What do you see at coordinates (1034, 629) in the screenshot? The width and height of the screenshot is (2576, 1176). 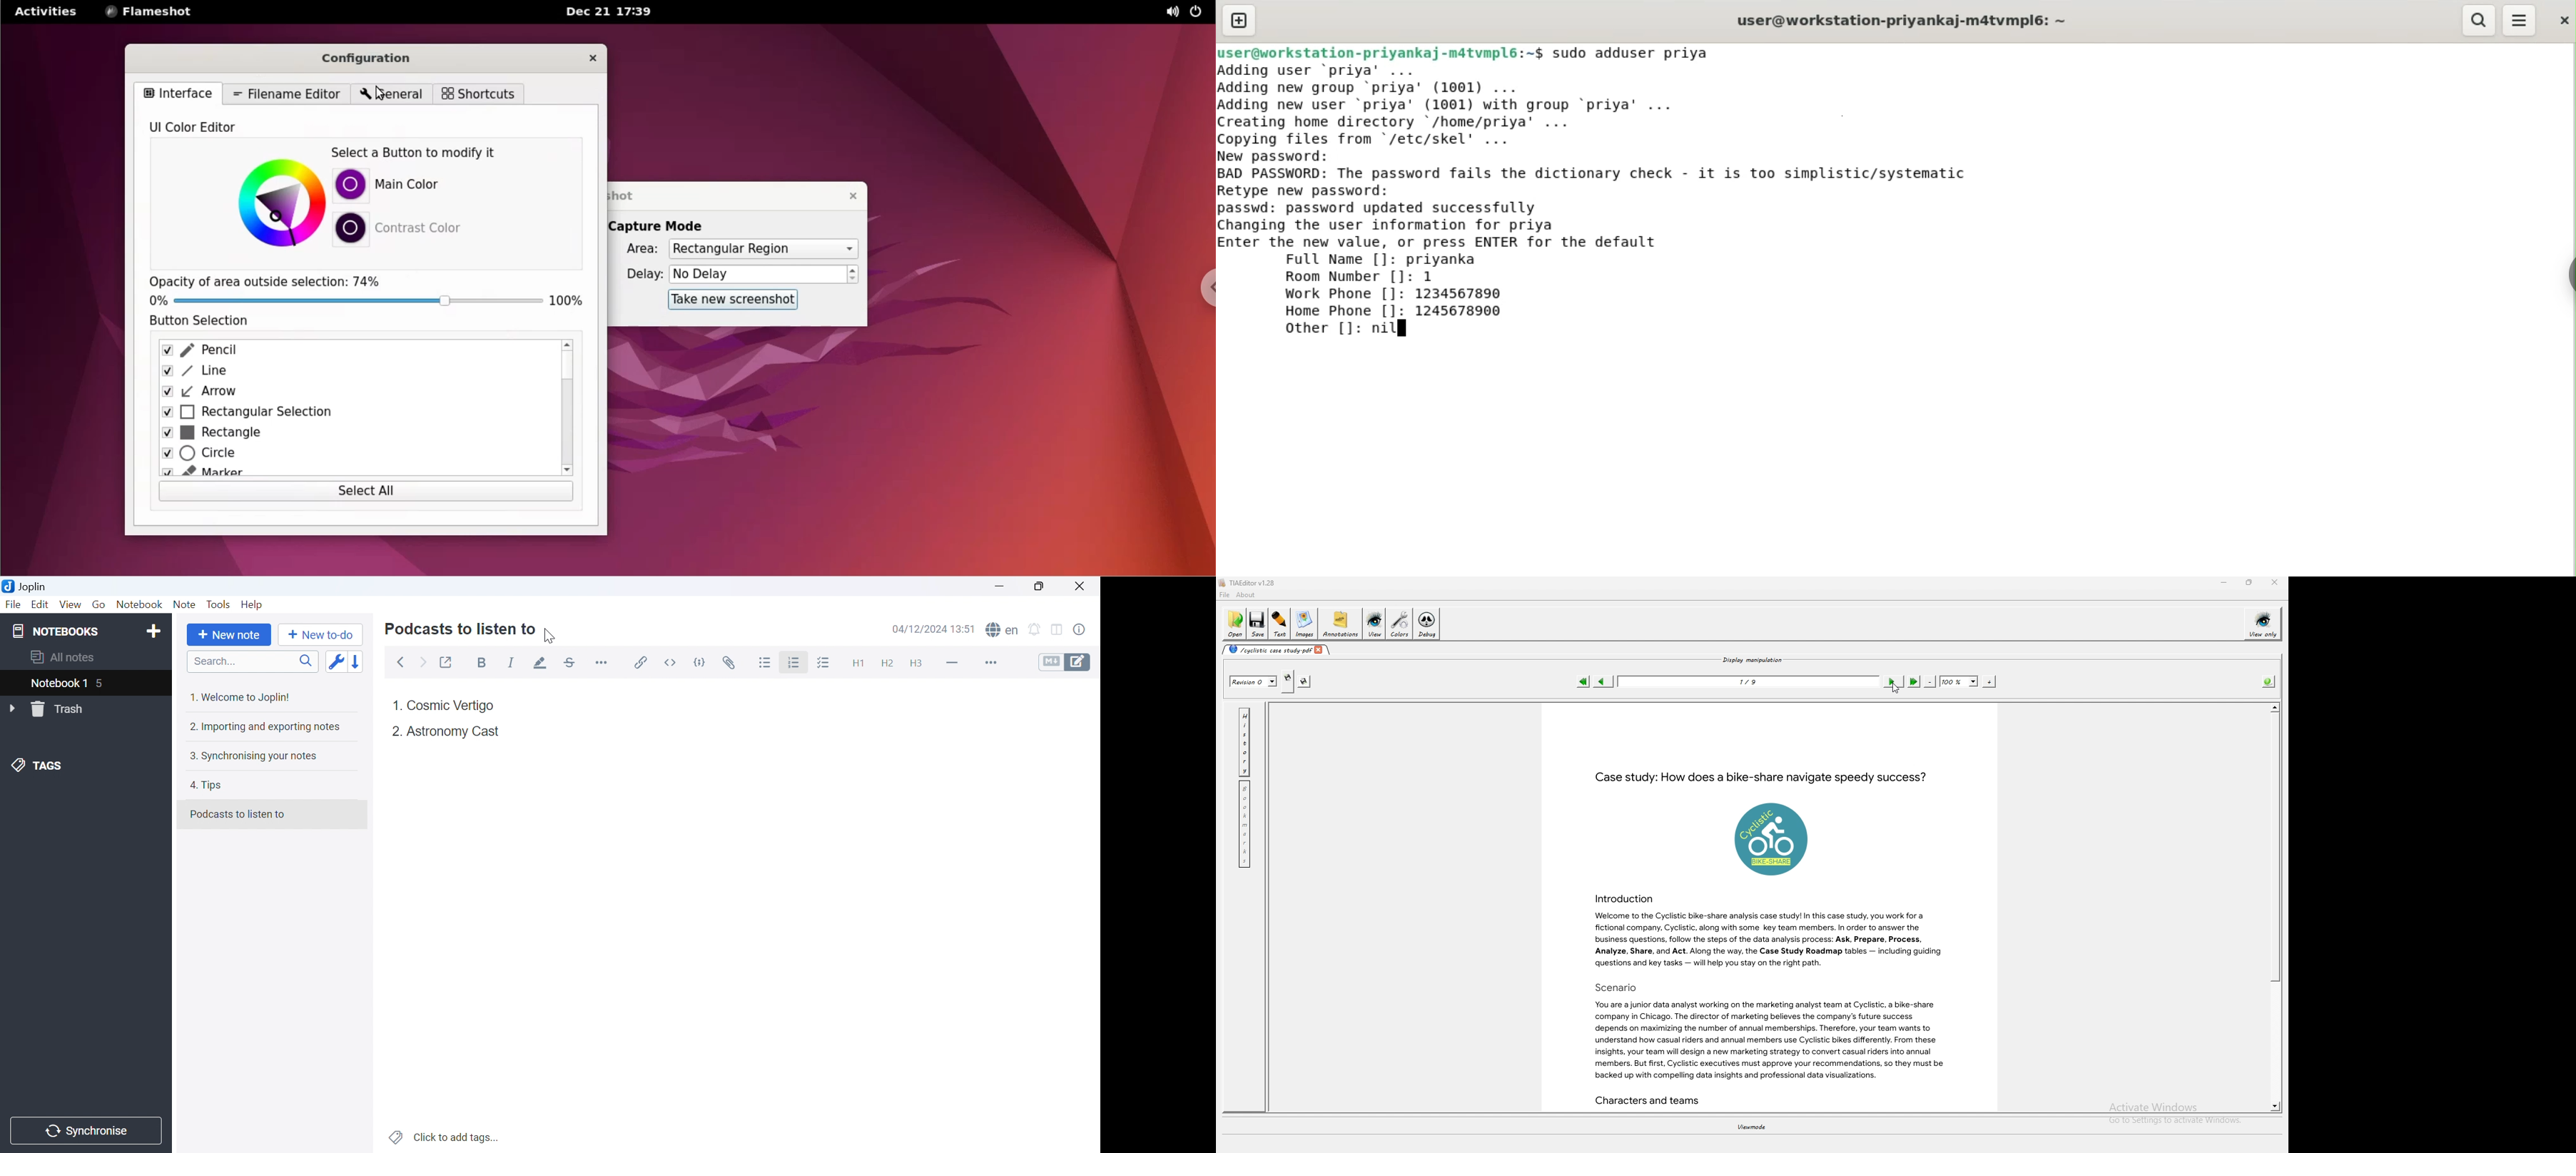 I see `Set alarm` at bounding box center [1034, 629].